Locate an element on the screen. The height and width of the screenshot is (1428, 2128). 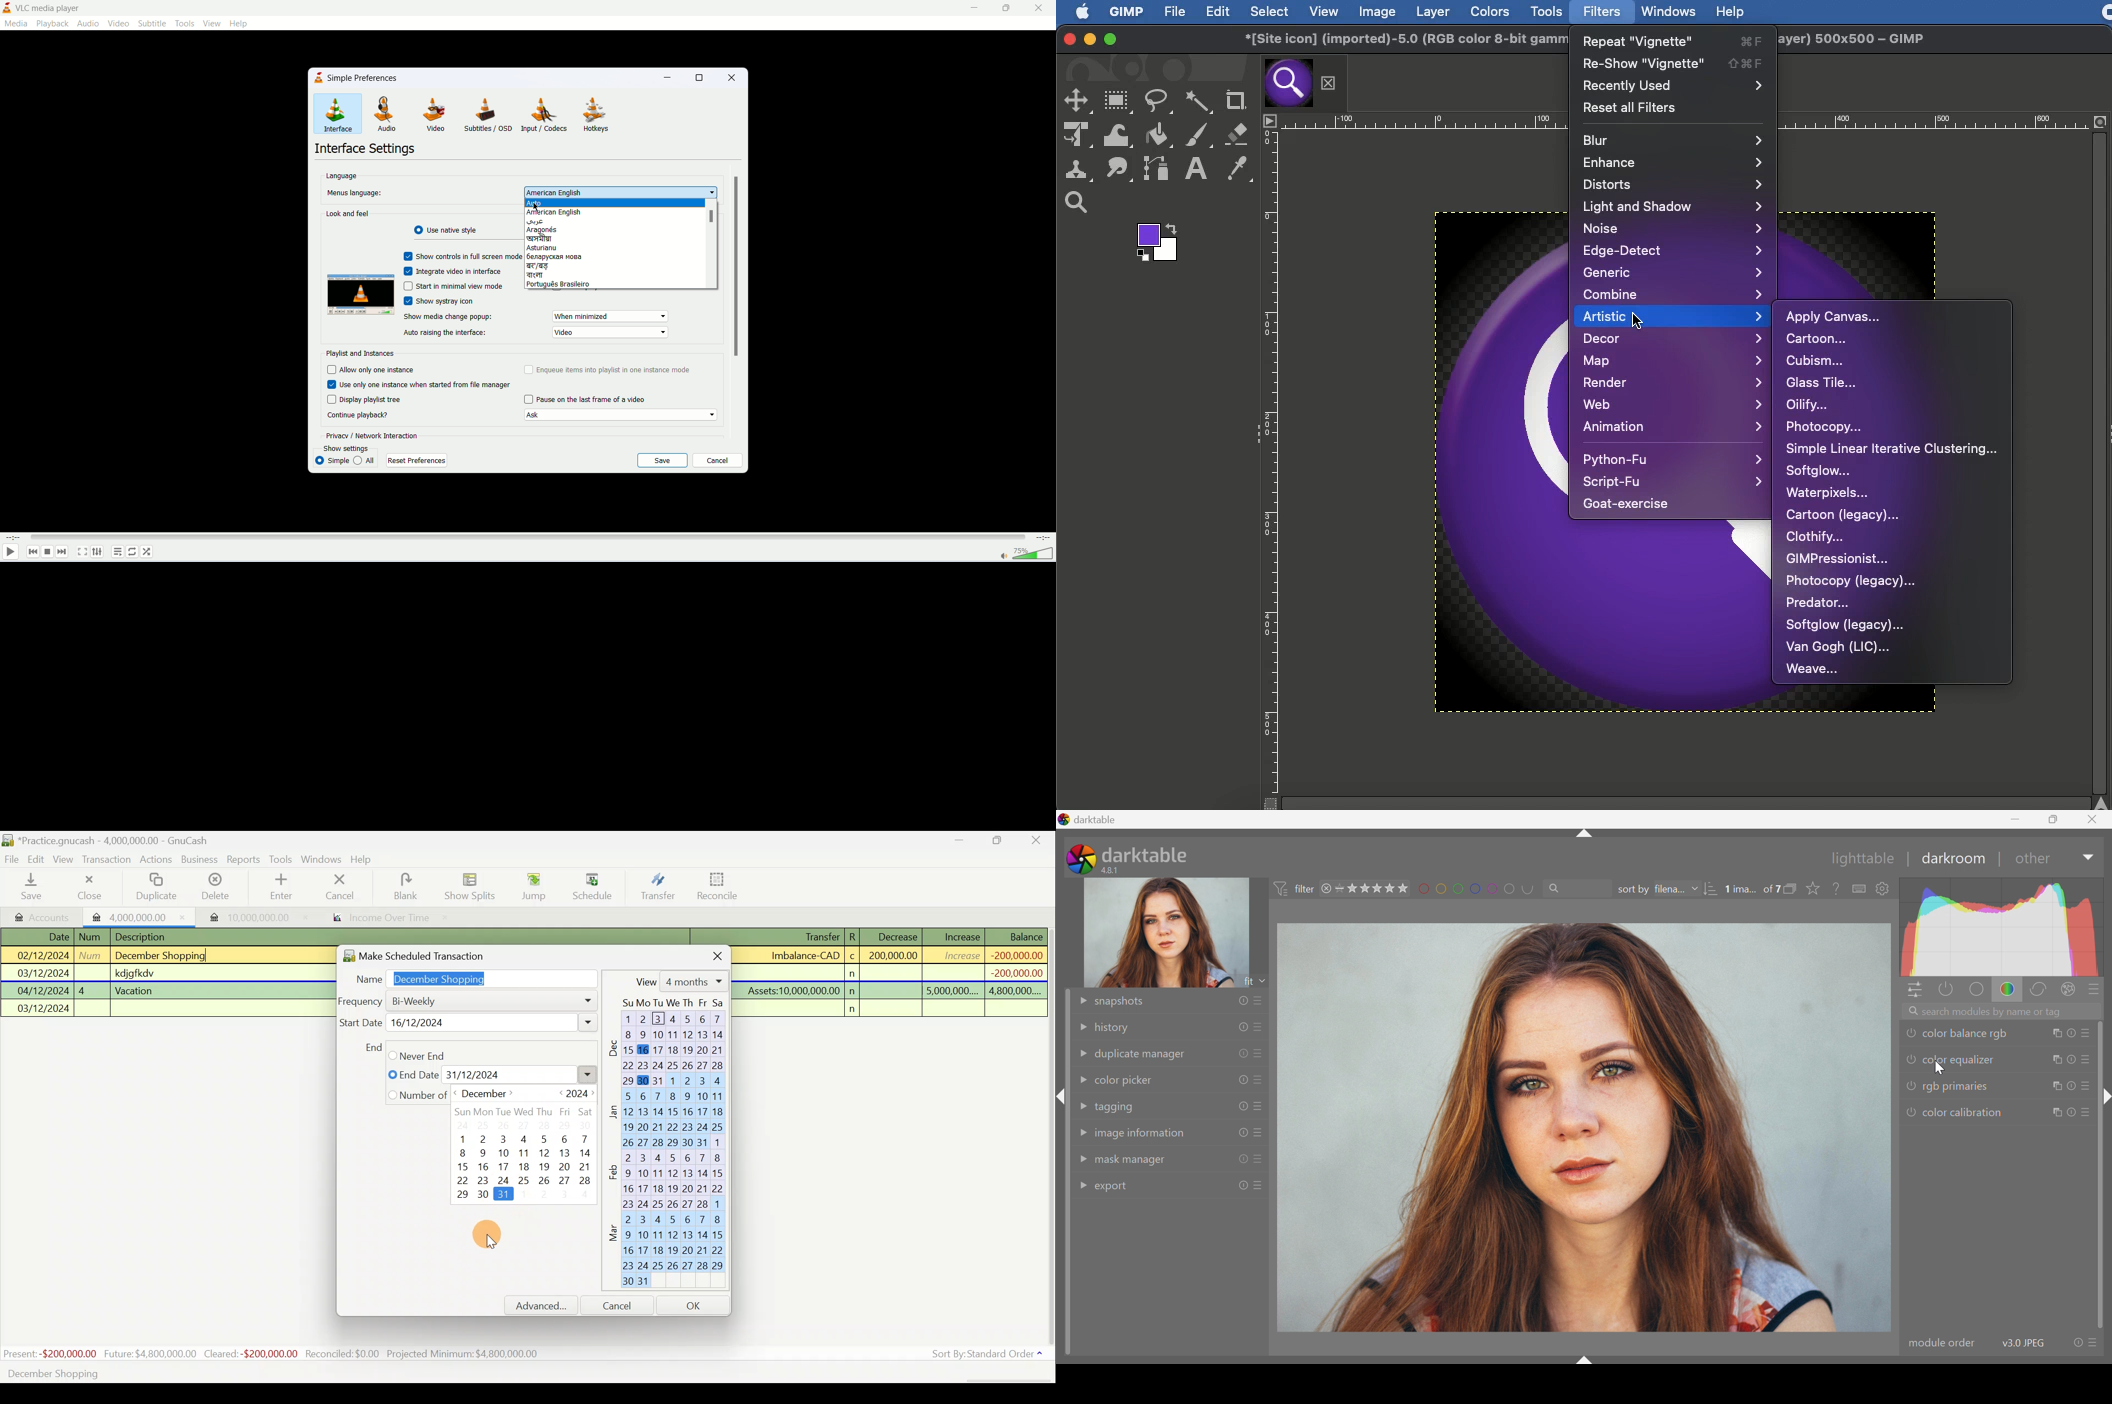
Drop Down is located at coordinates (1081, 1184).